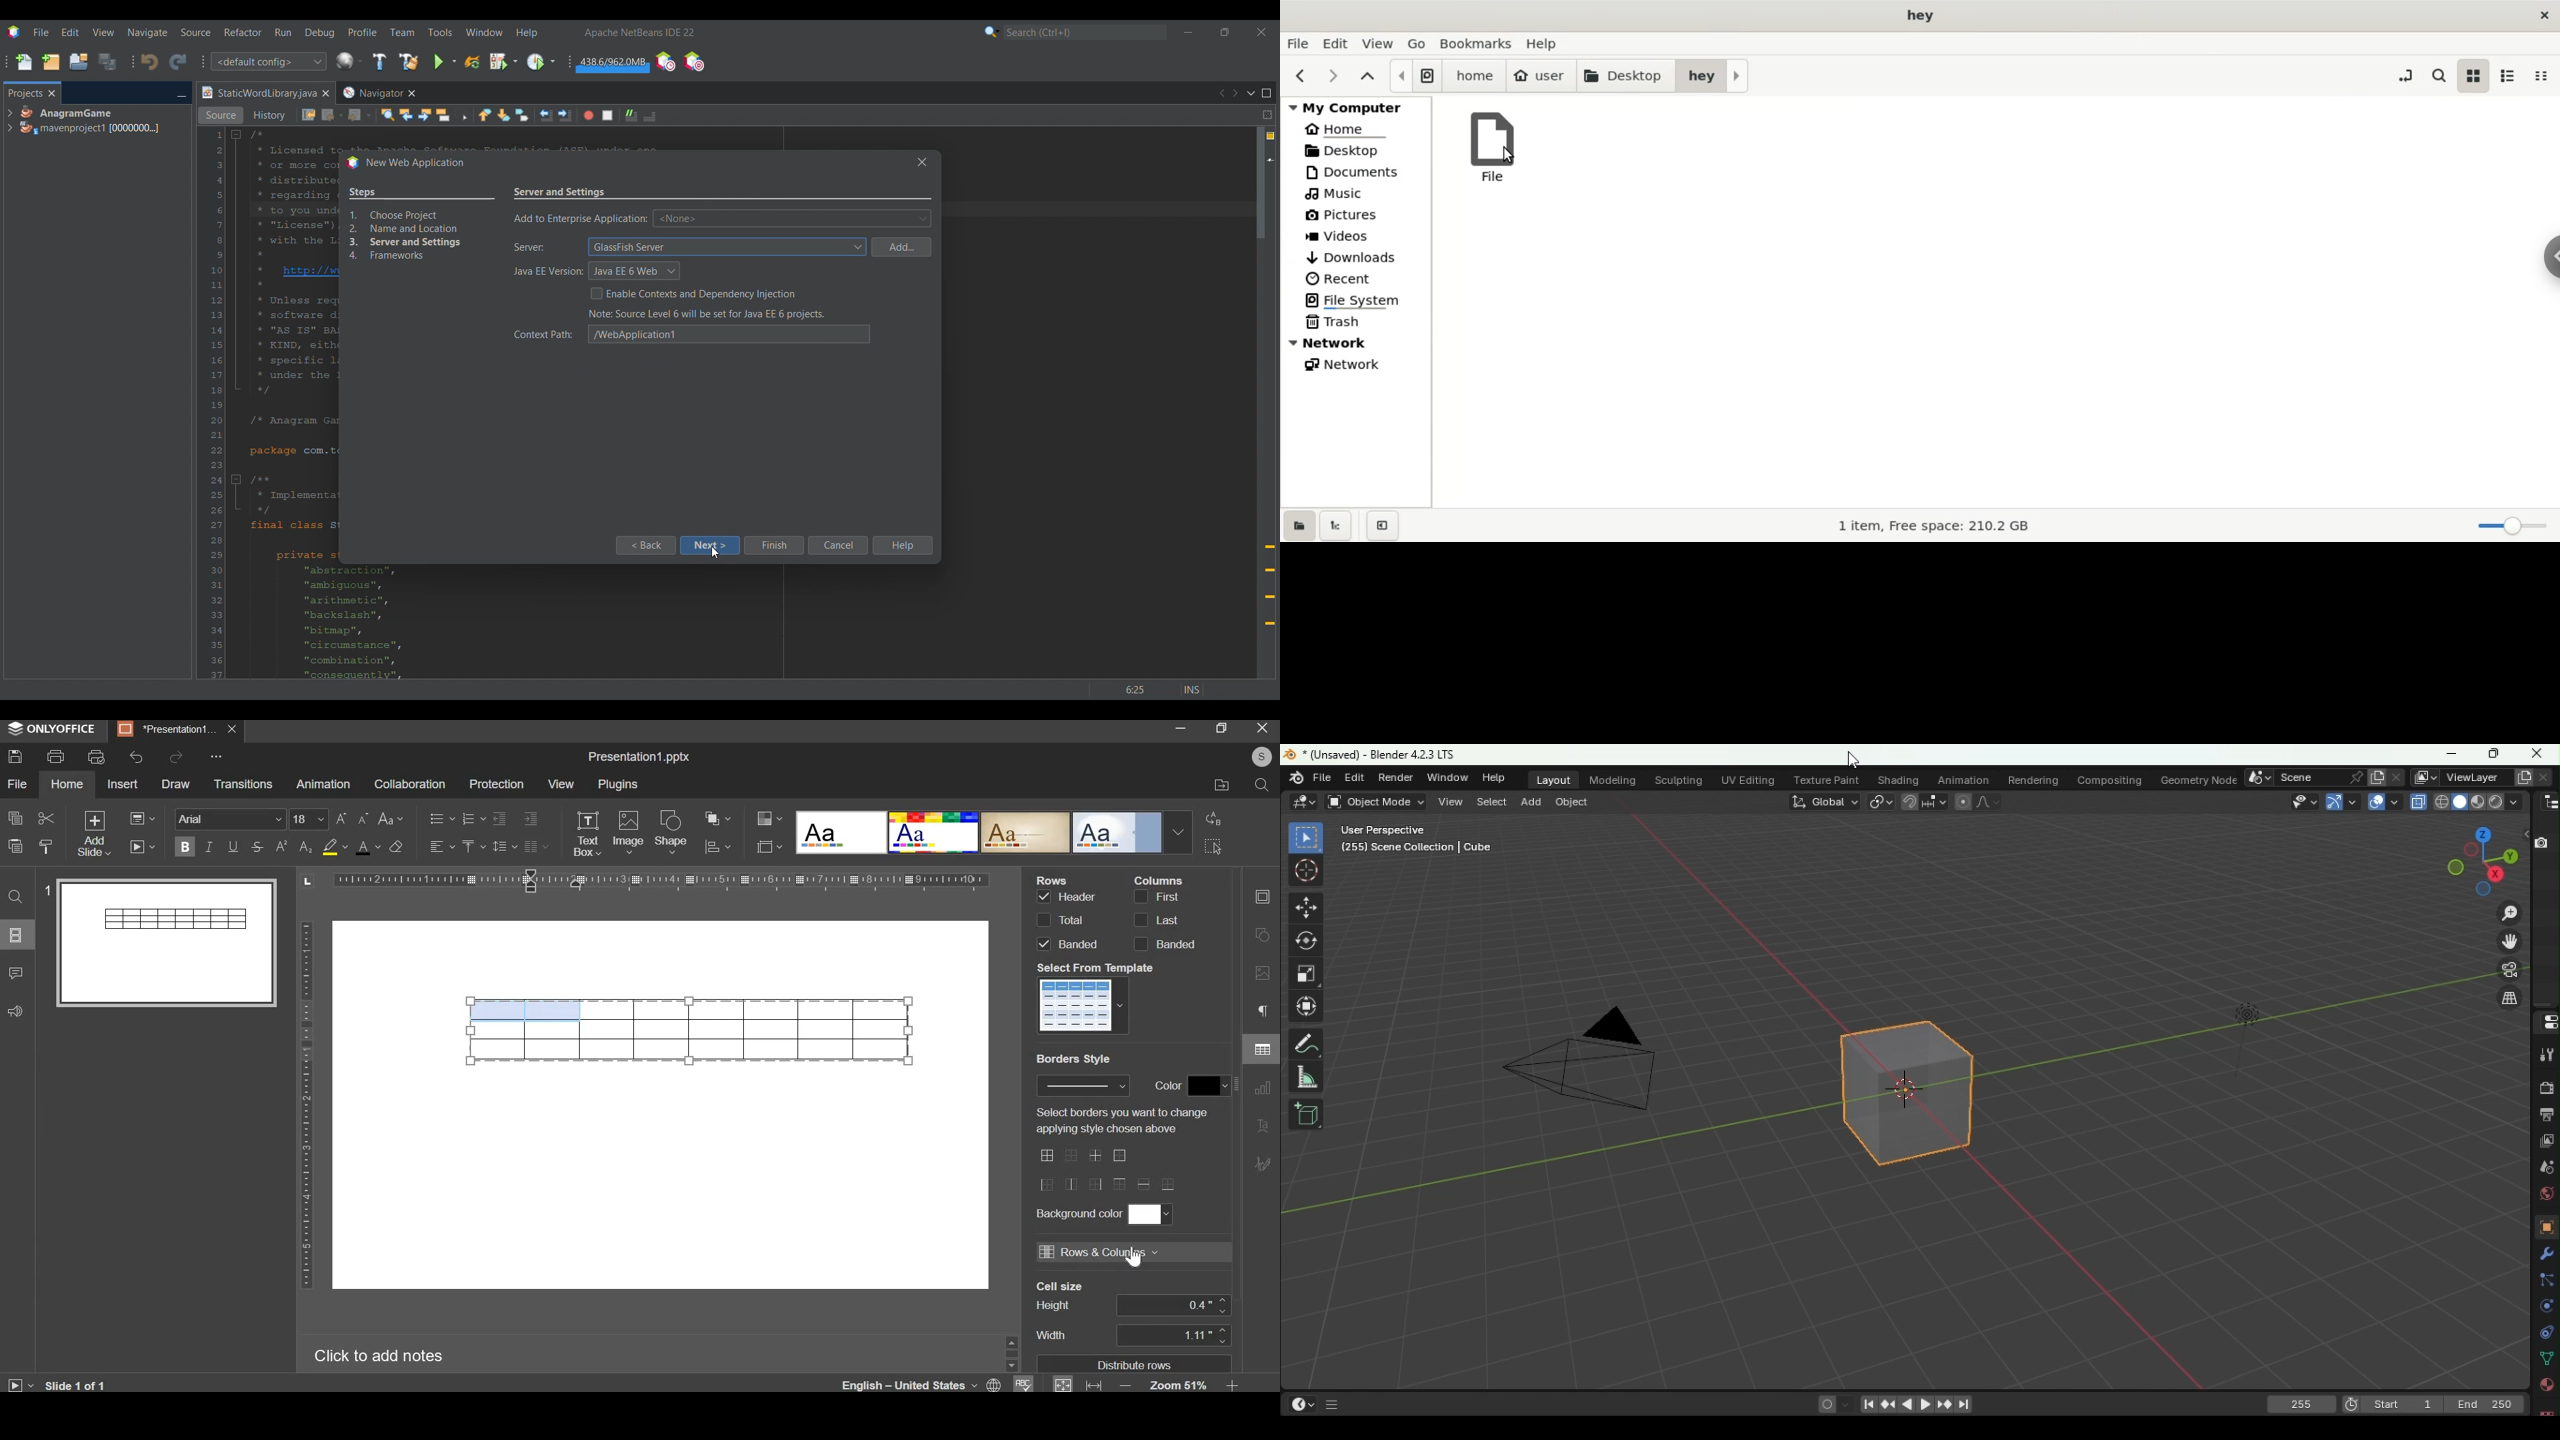  What do you see at coordinates (1474, 77) in the screenshot?
I see `home` at bounding box center [1474, 77].